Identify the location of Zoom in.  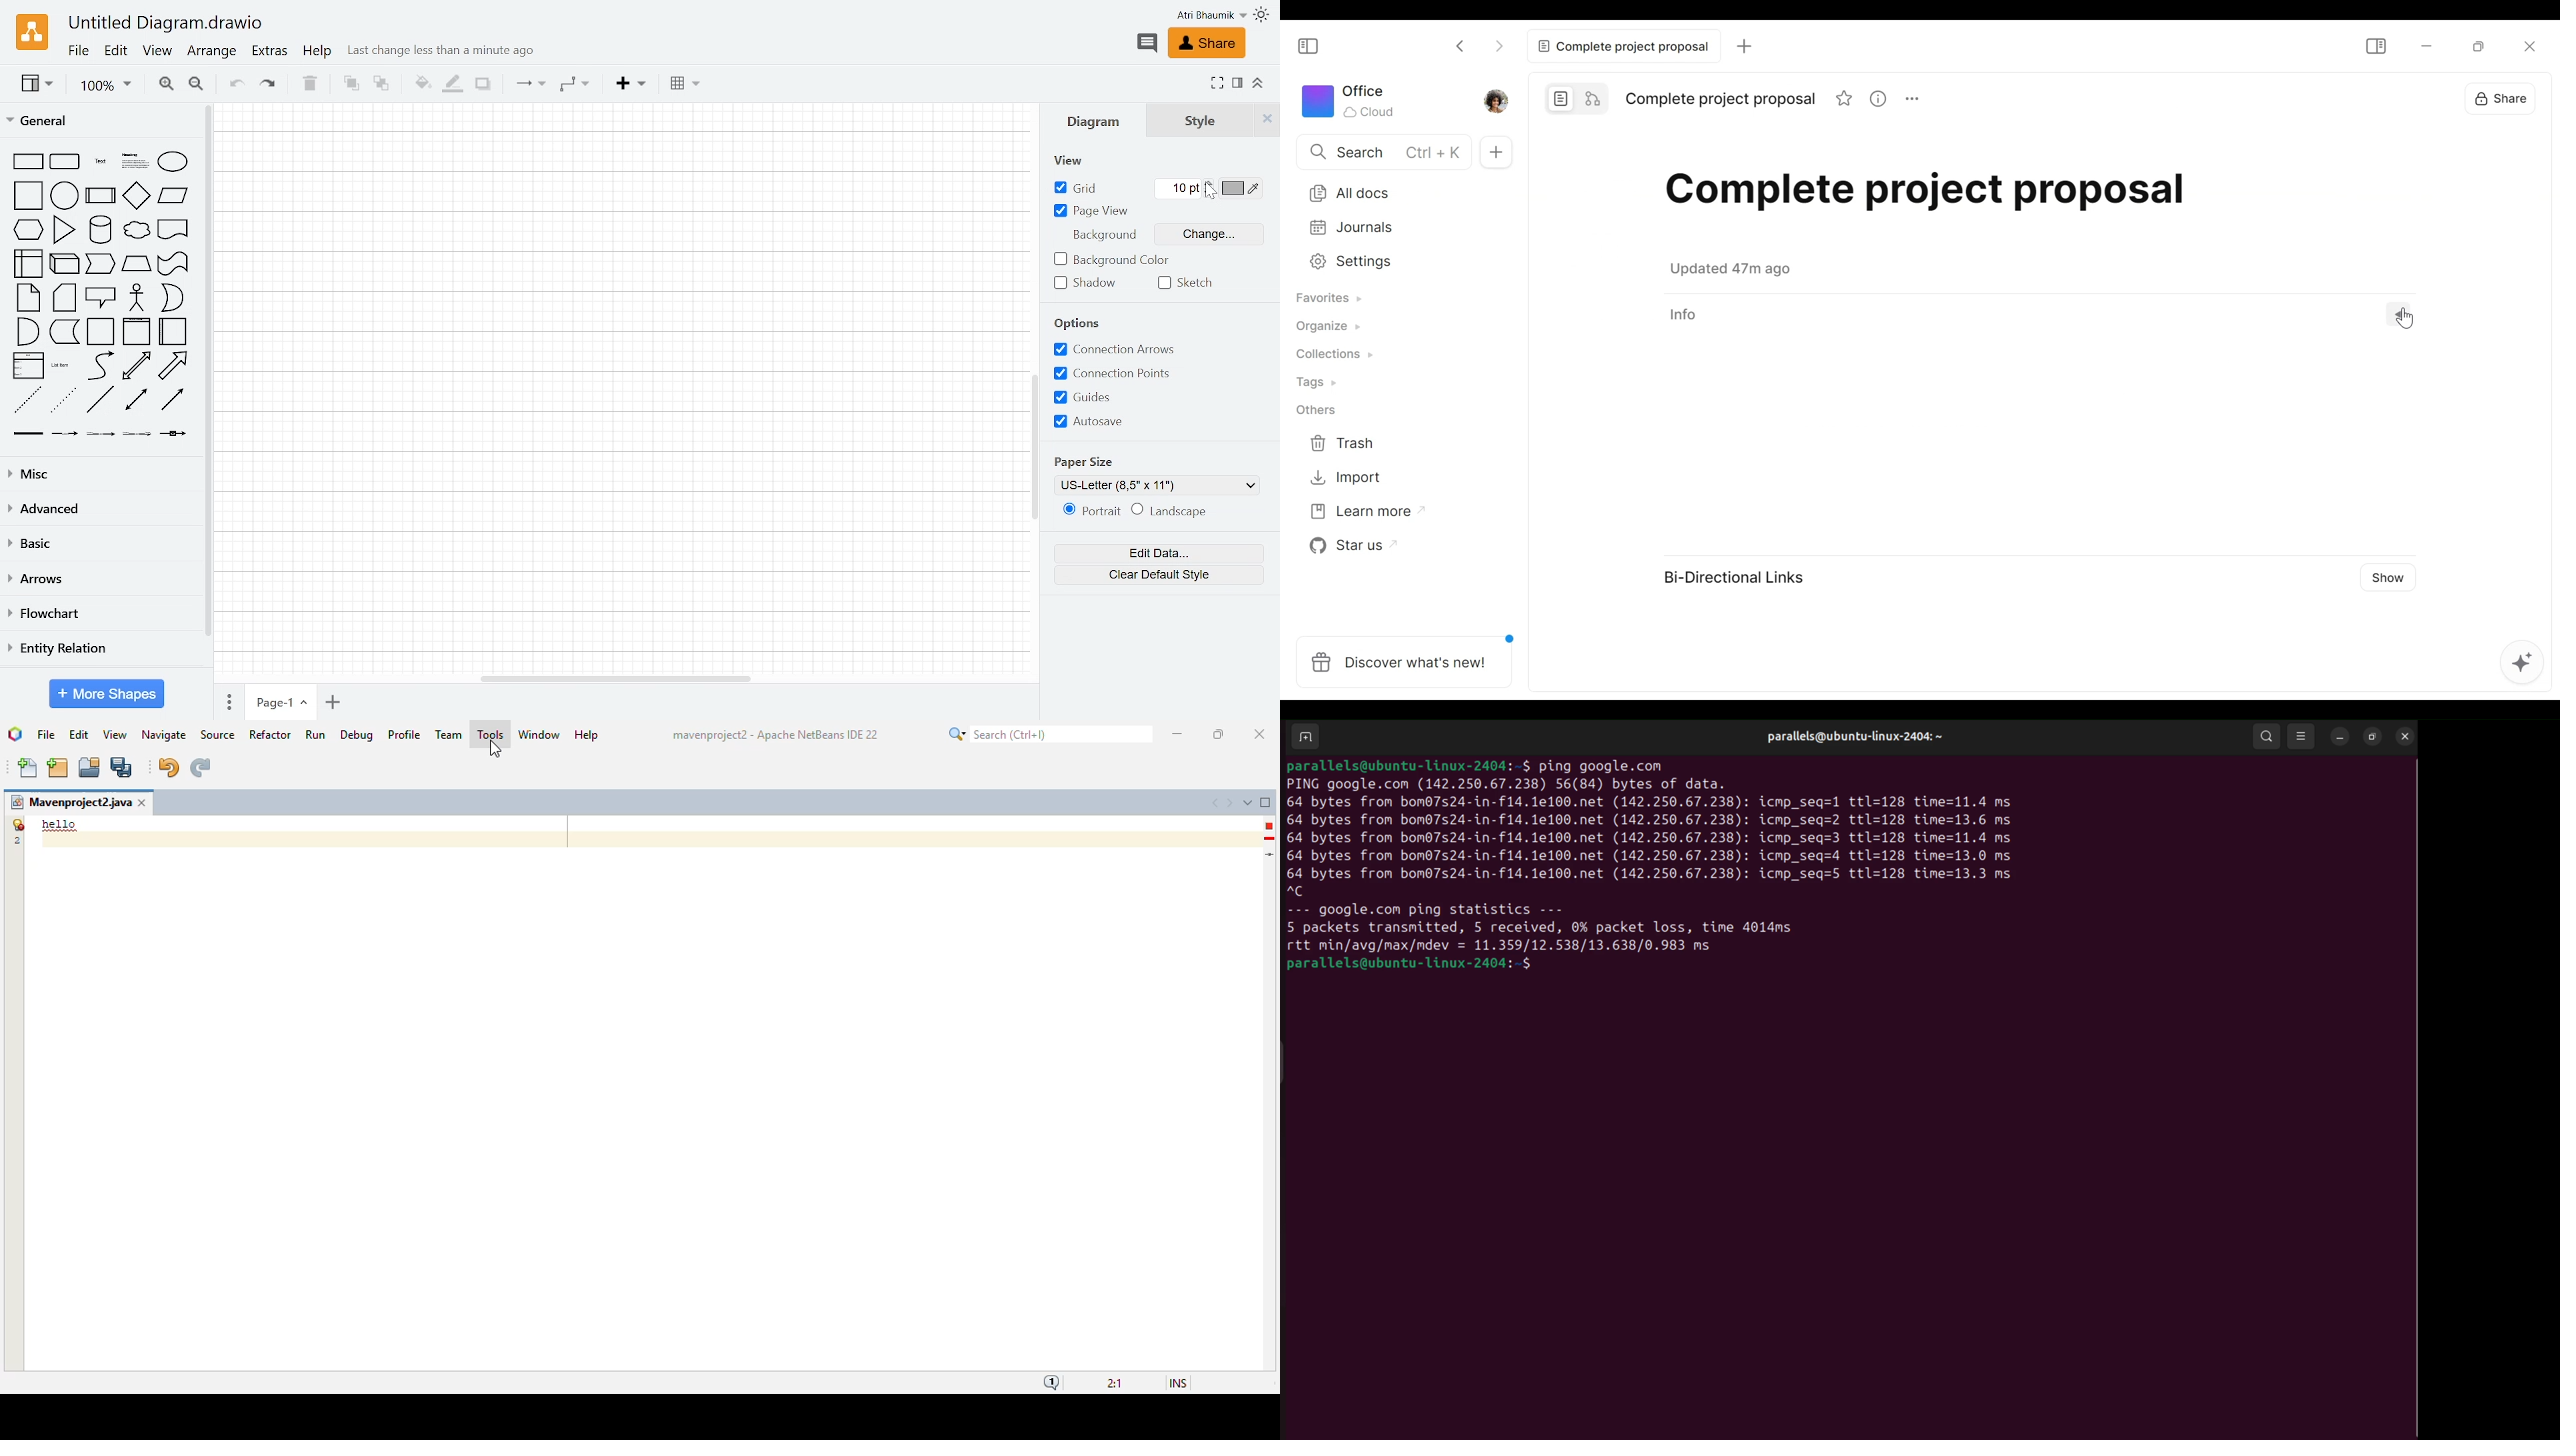
(167, 84).